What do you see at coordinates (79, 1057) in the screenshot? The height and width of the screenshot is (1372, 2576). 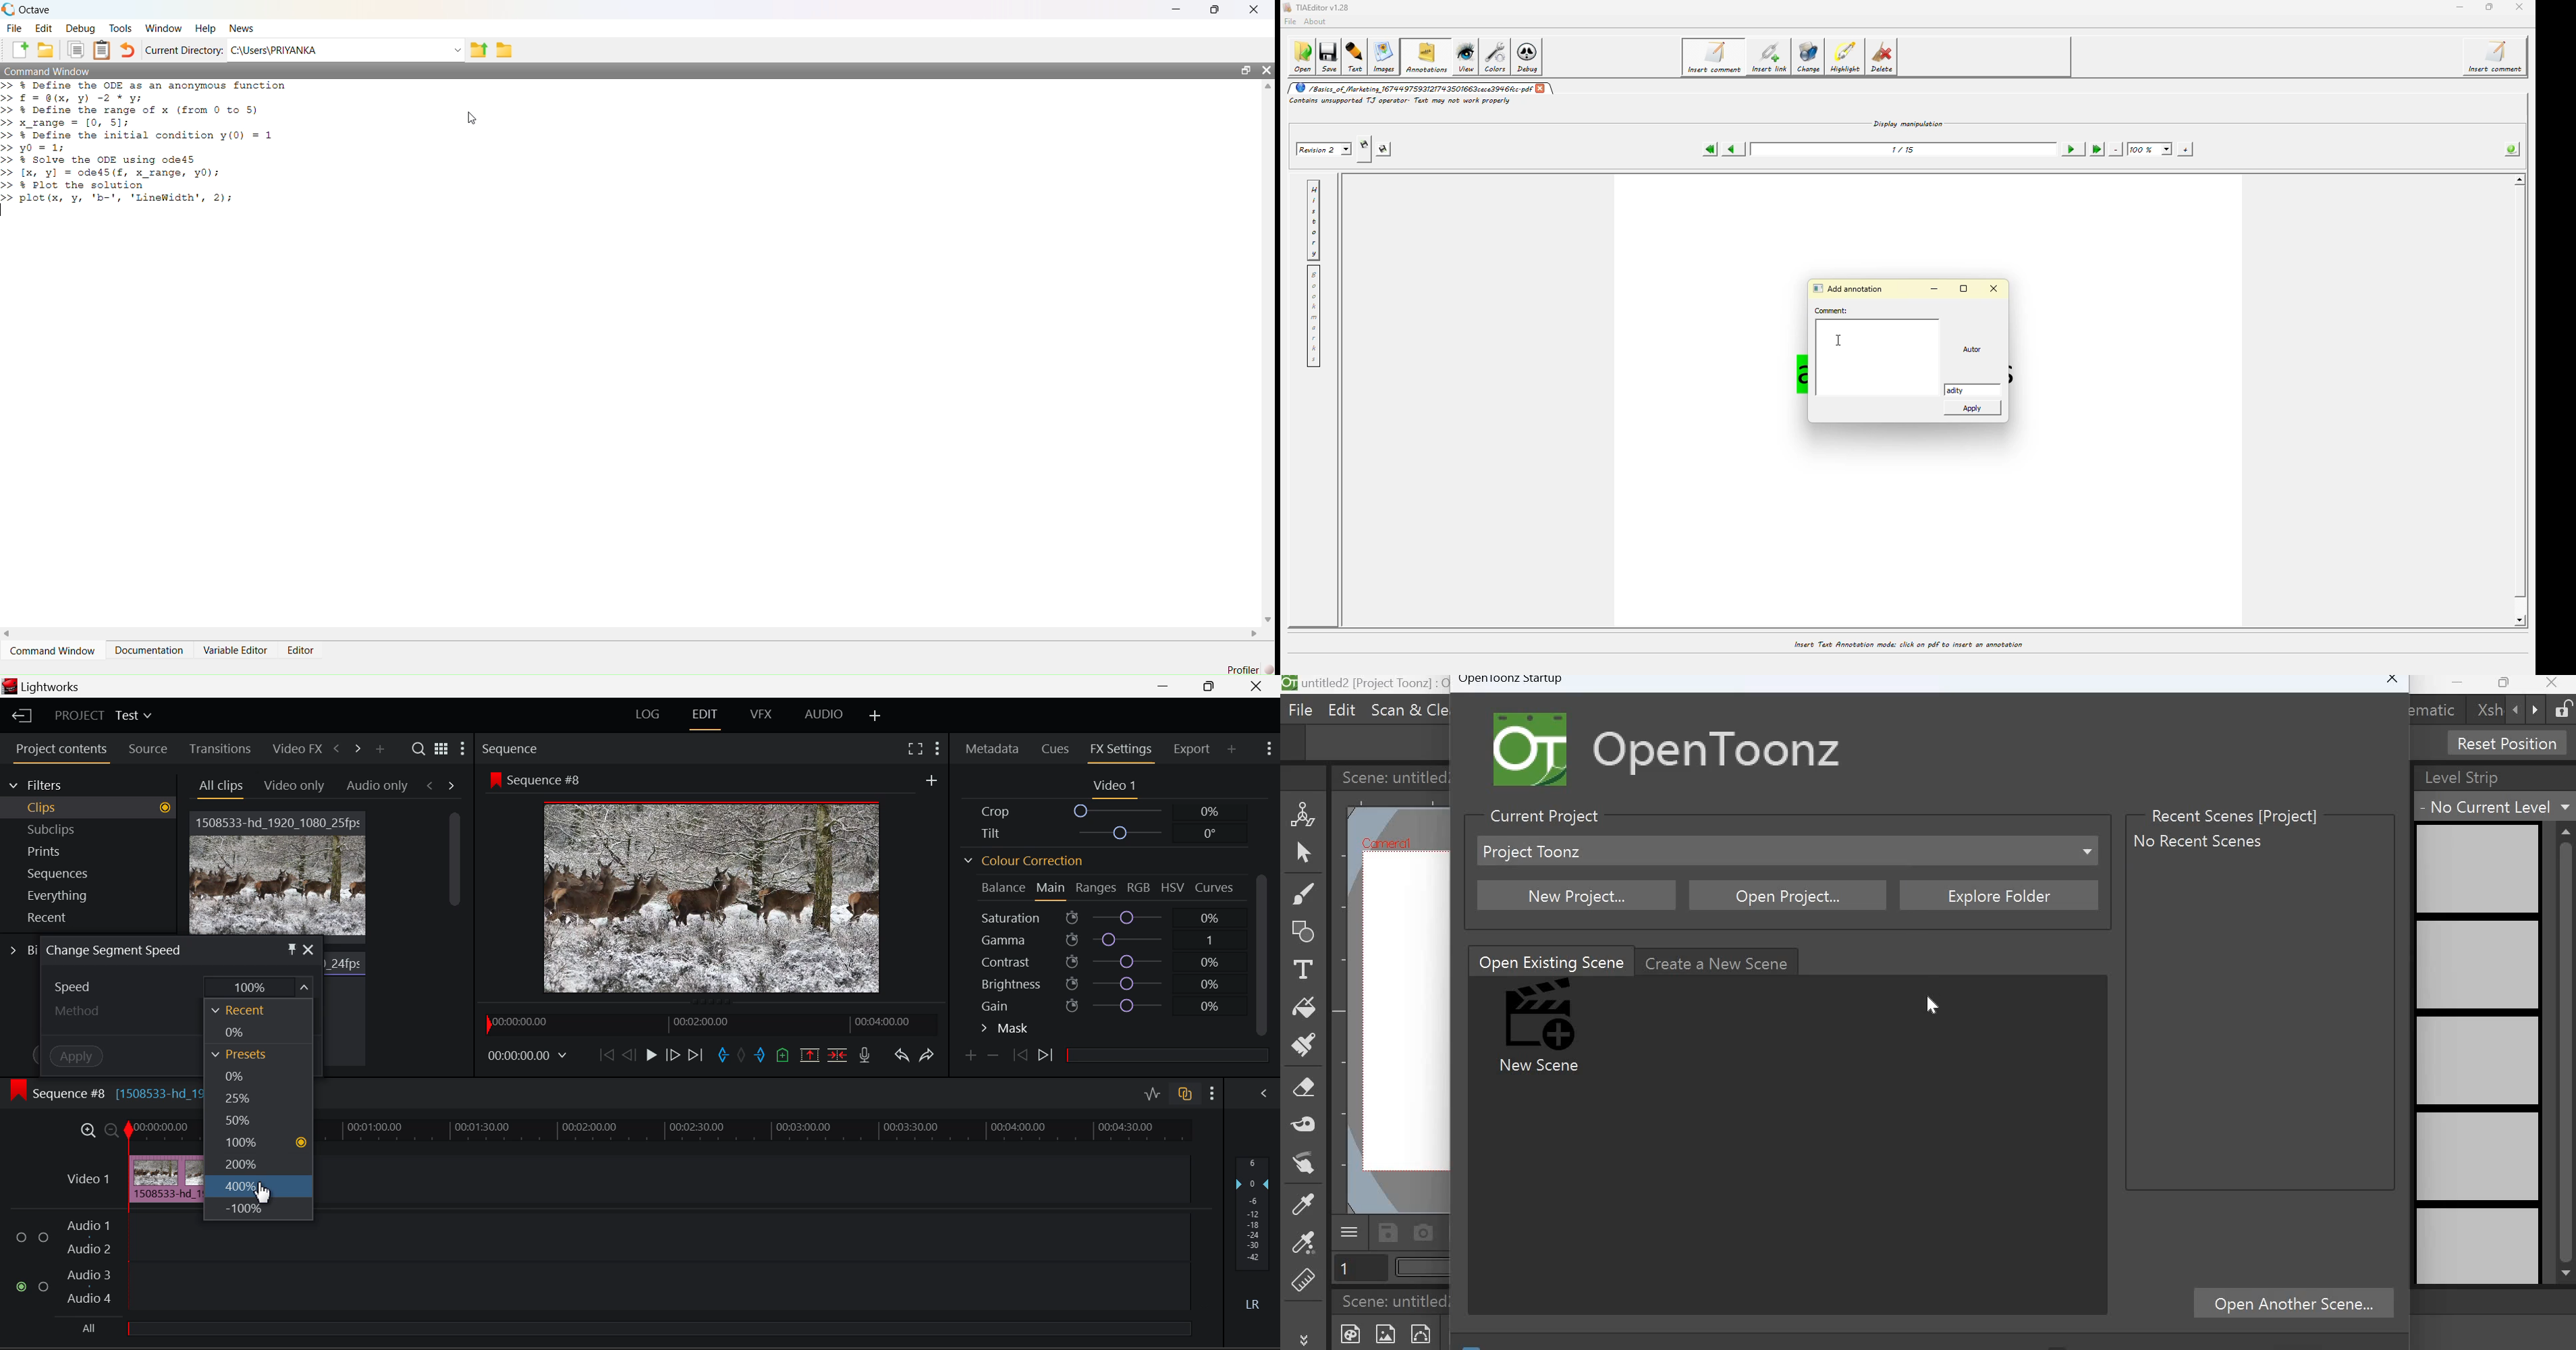 I see `Apply` at bounding box center [79, 1057].